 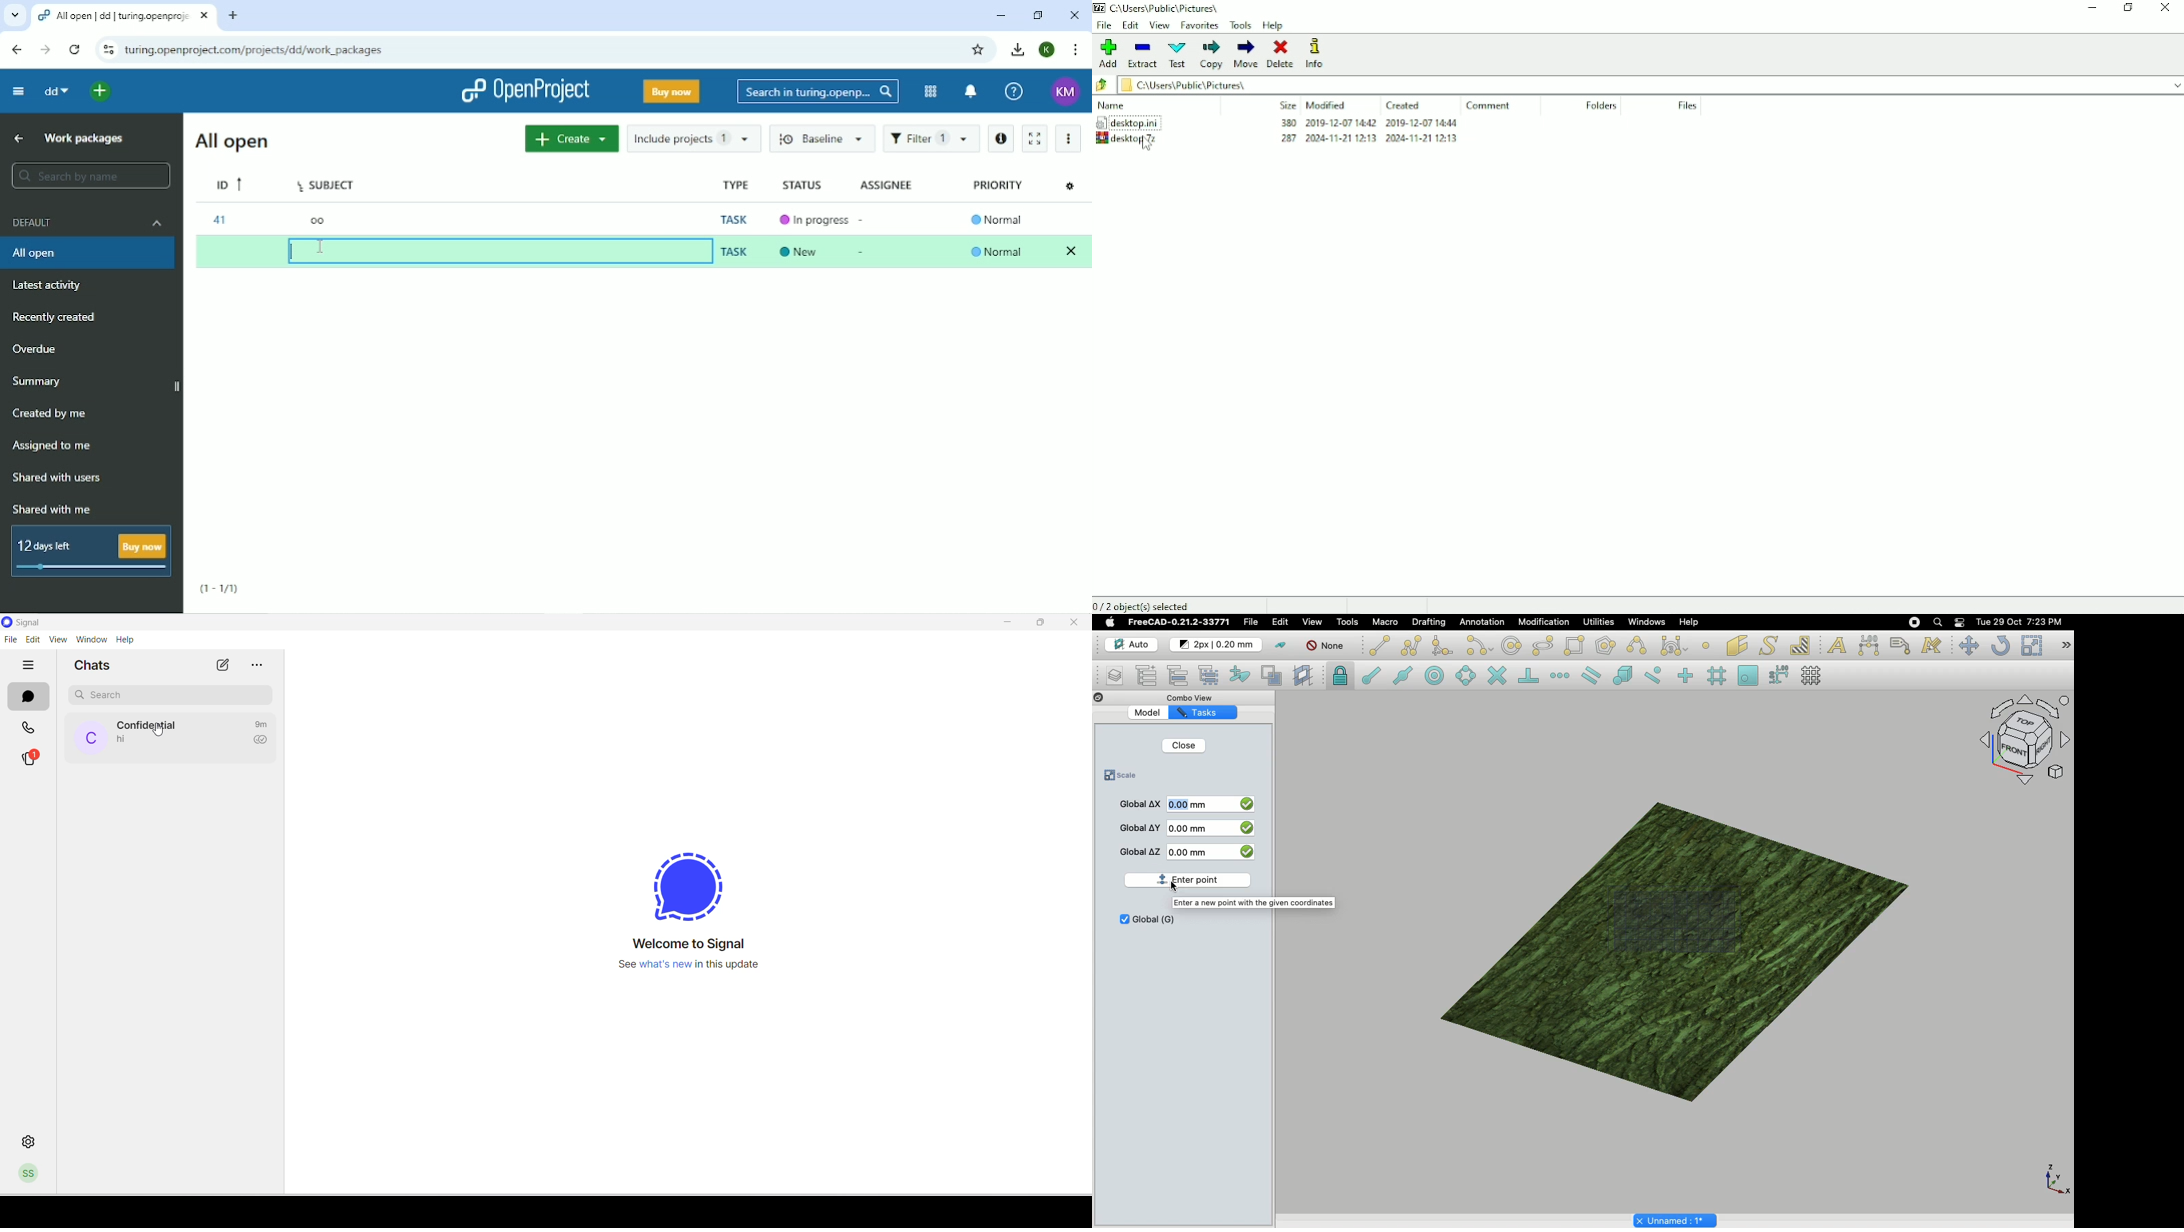 I want to click on Snap parallel, so click(x=1590, y=675).